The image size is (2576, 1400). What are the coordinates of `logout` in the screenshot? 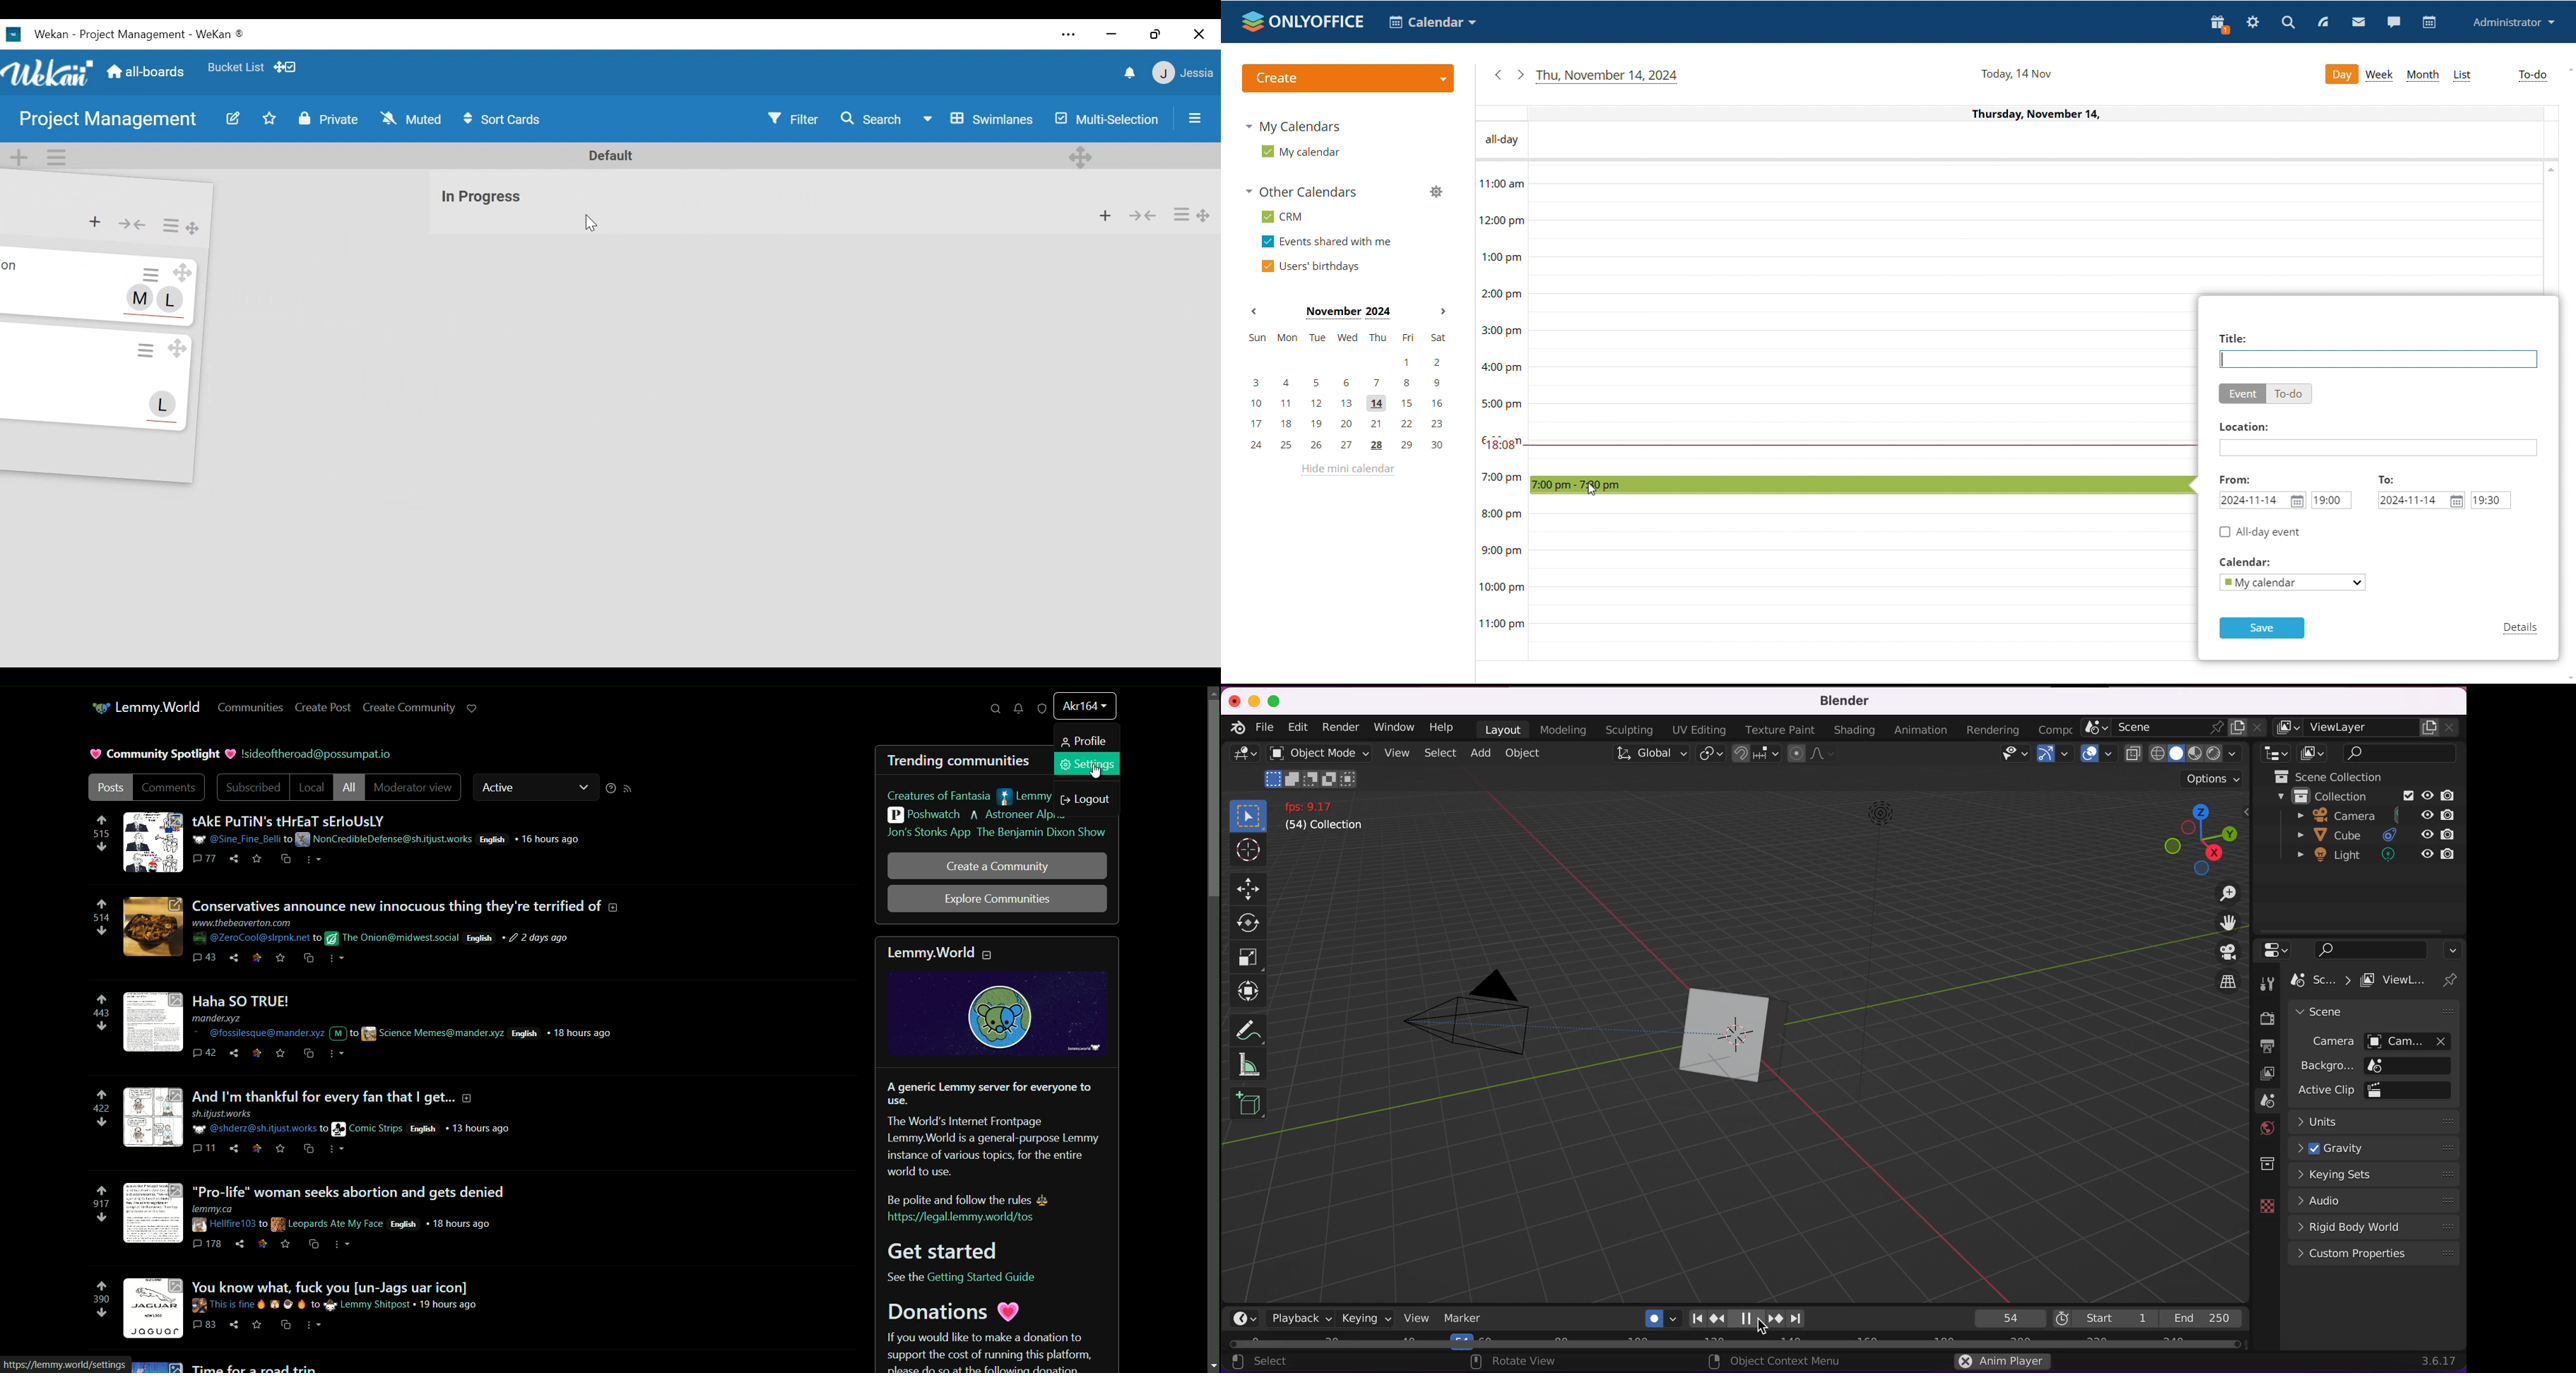 It's located at (1087, 800).